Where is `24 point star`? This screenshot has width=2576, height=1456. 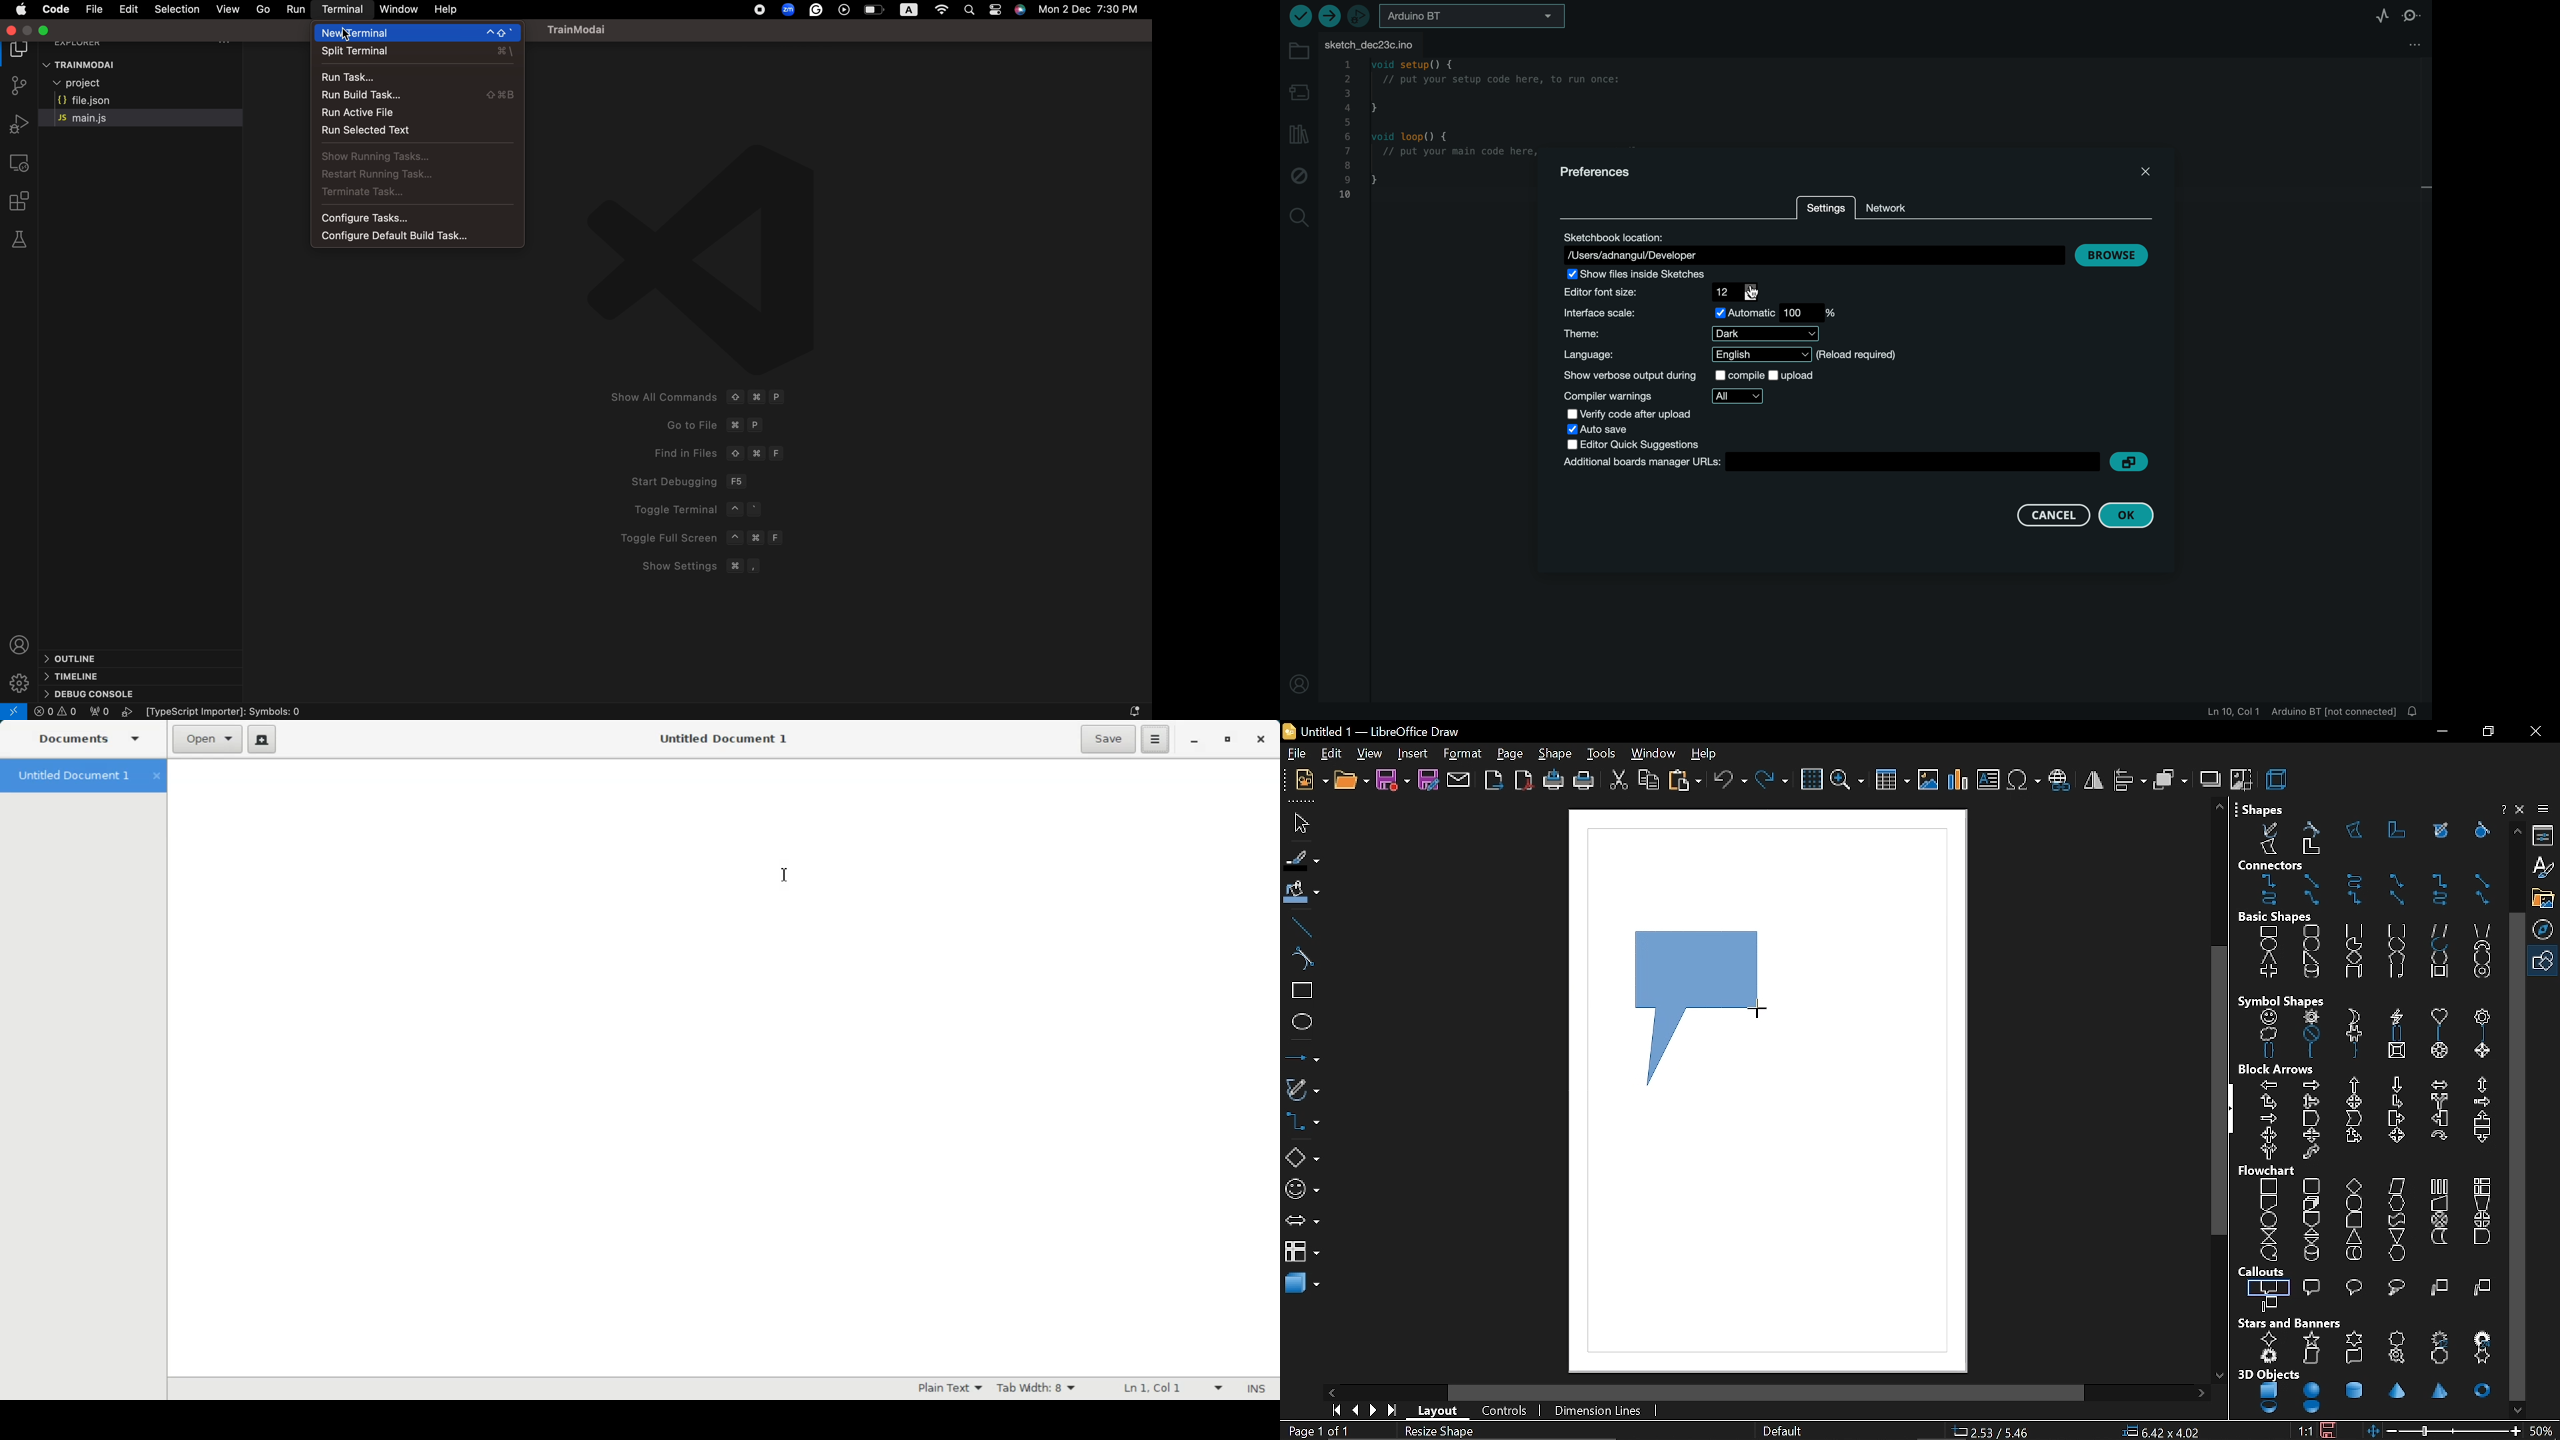 24 point star is located at coordinates (2483, 1337).